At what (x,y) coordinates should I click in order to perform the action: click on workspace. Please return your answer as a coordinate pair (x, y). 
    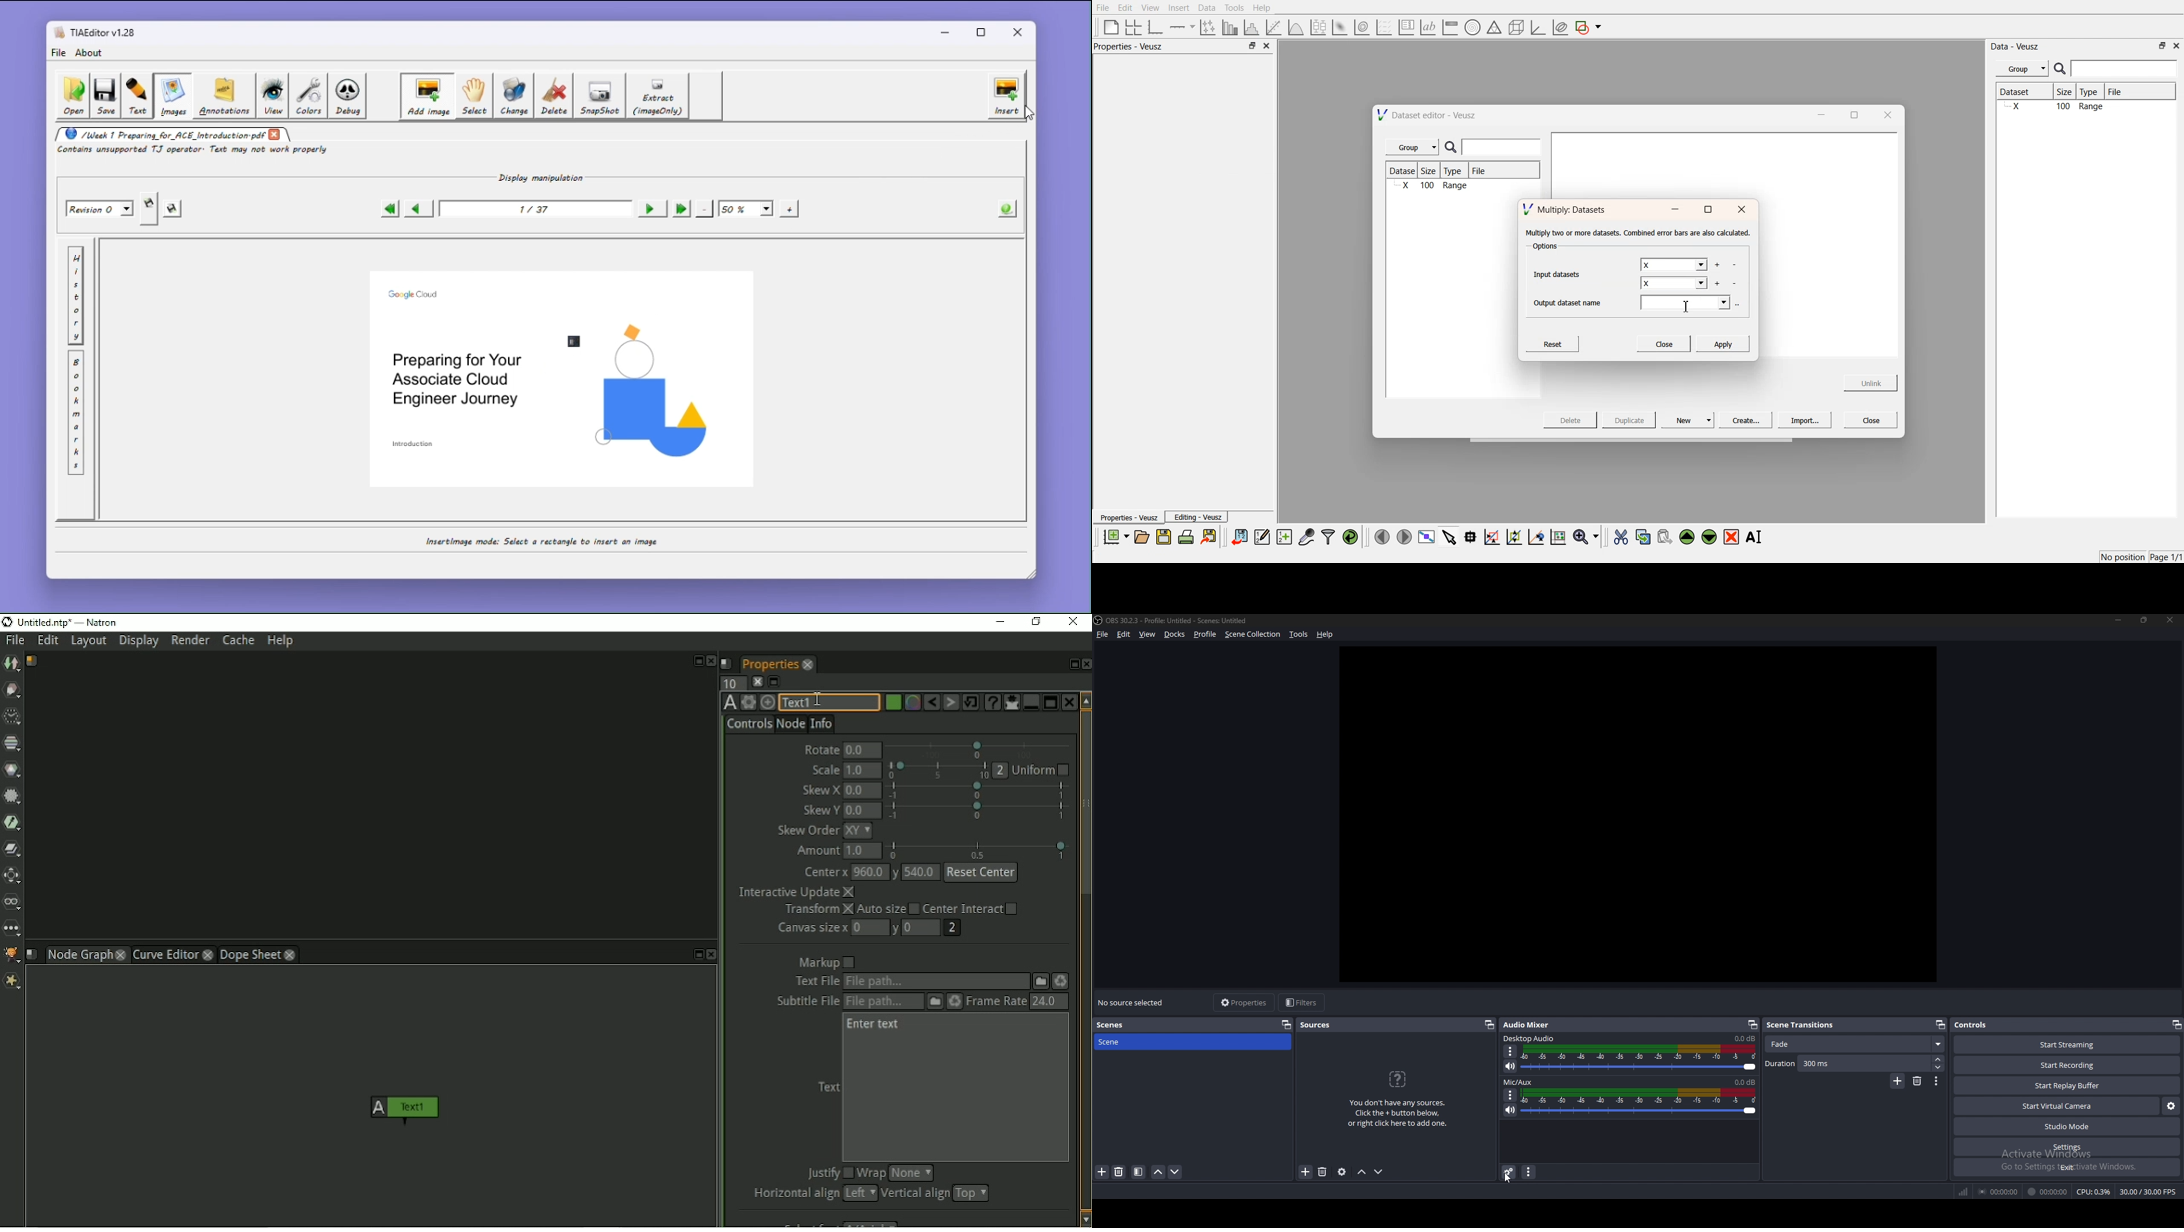
    Looking at the image, I should click on (1651, 814).